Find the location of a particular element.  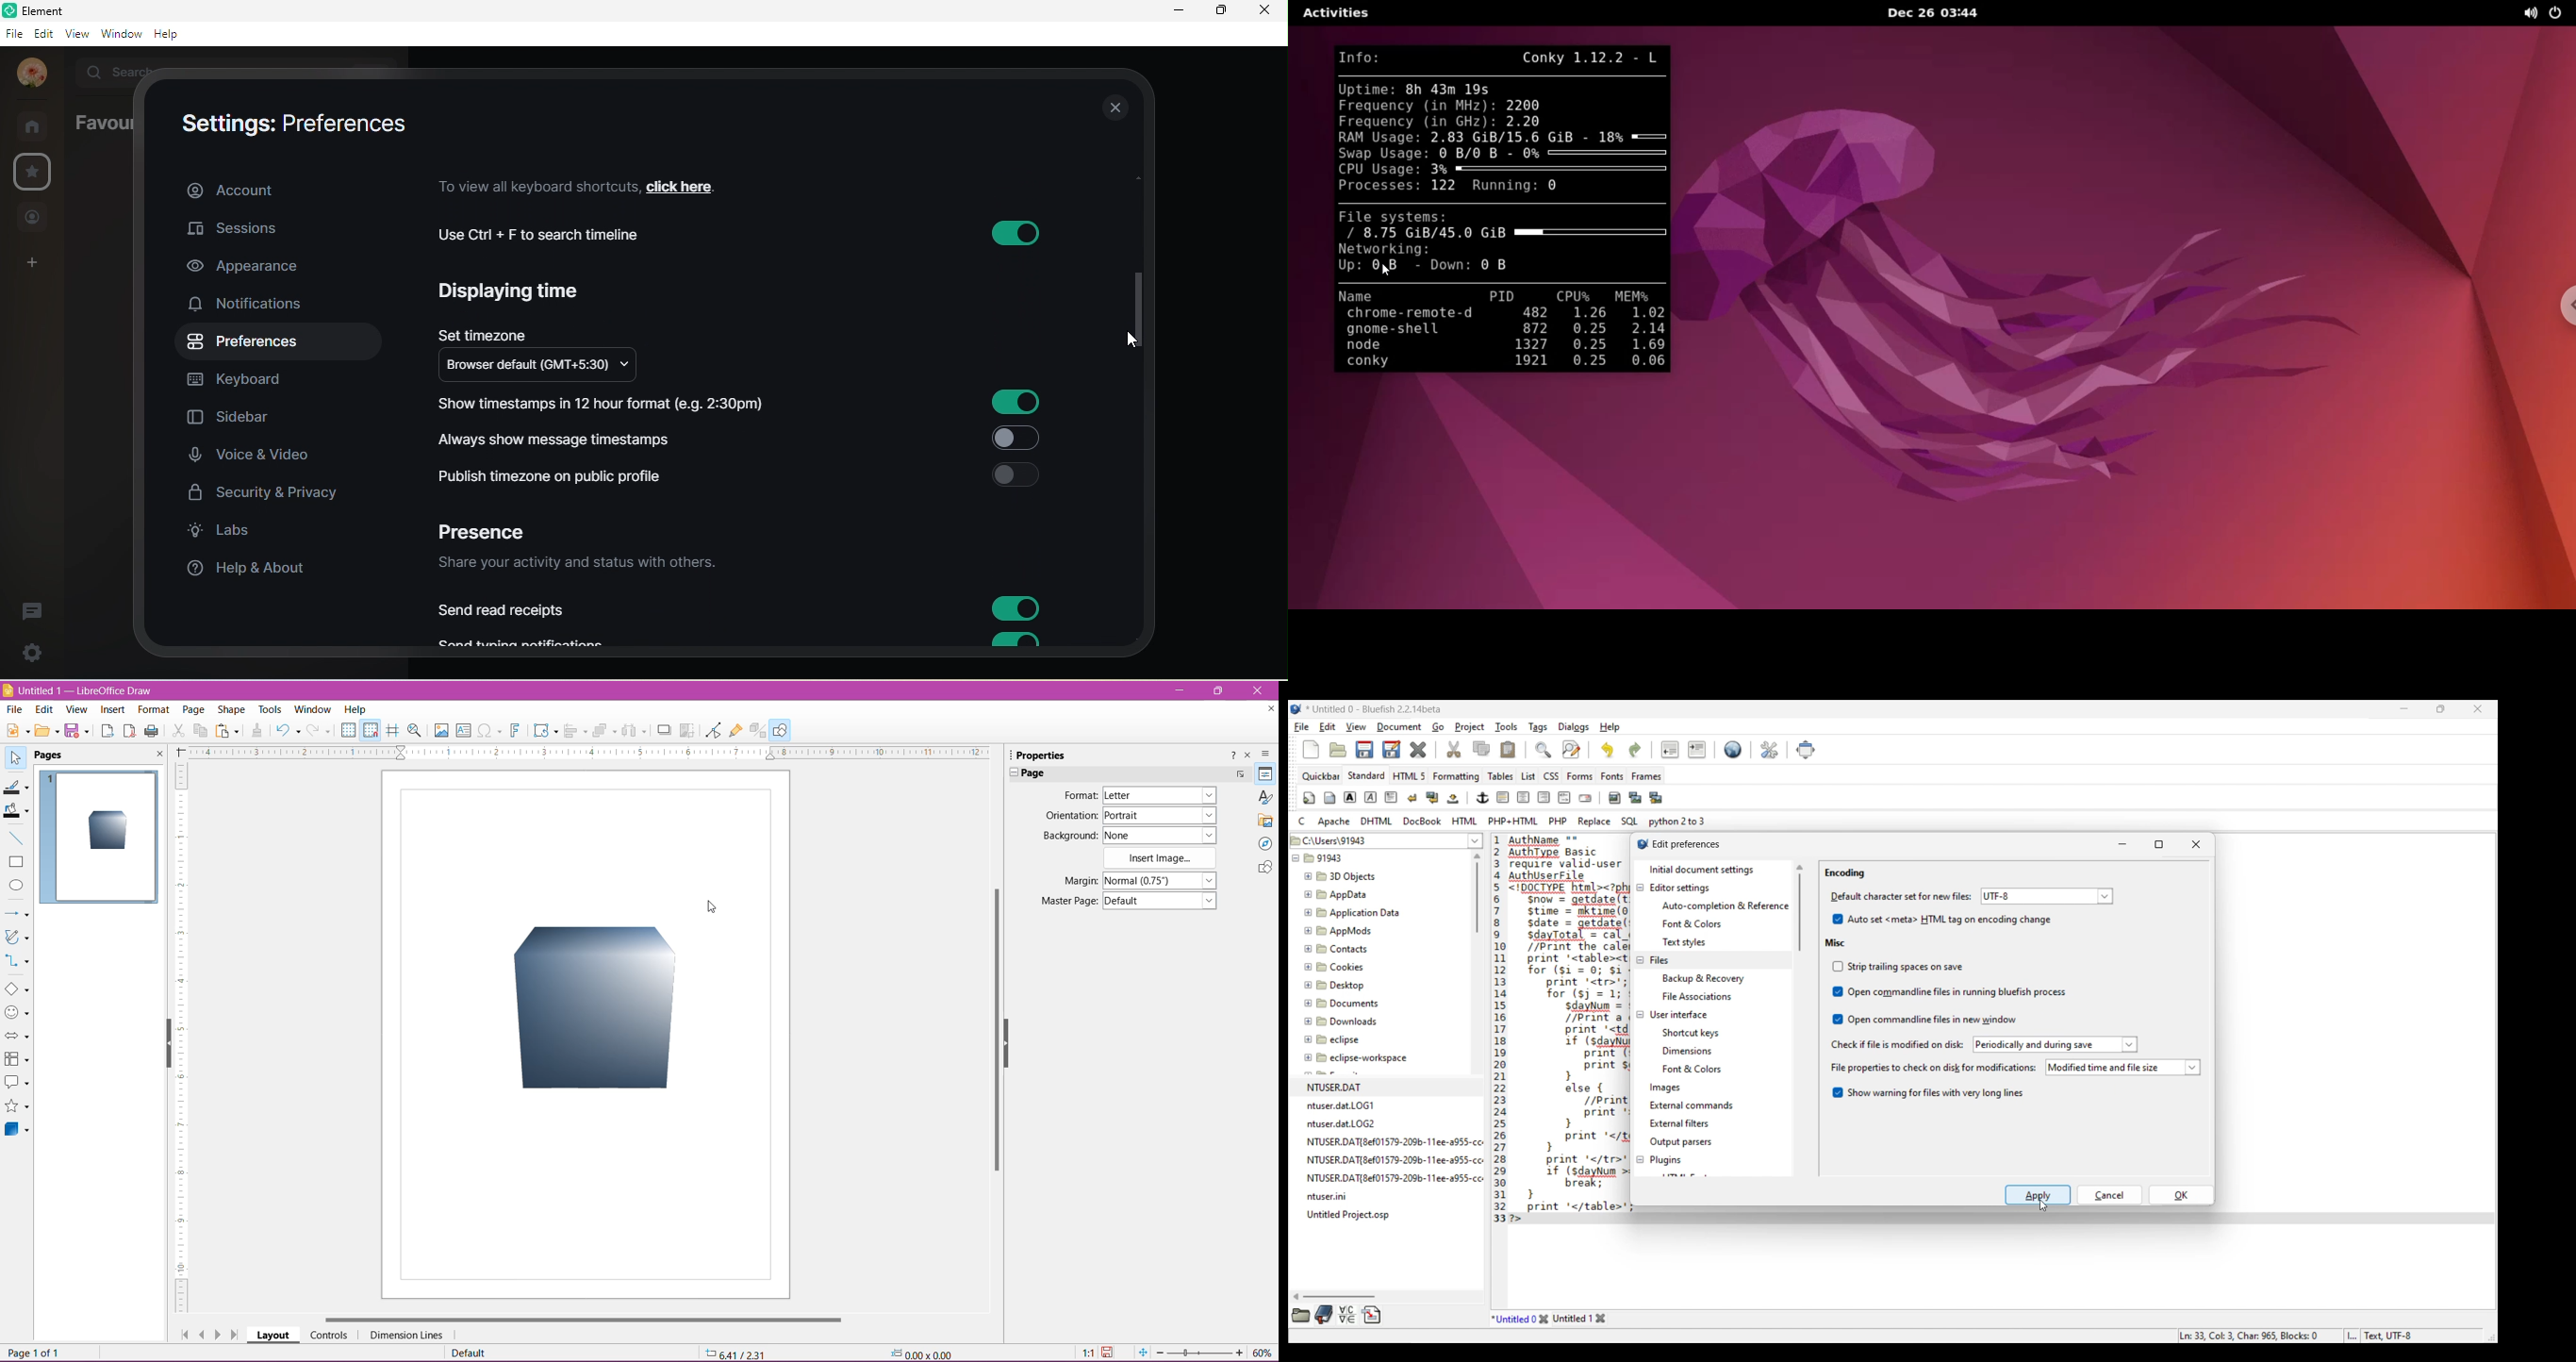

Connectors is located at coordinates (18, 962).